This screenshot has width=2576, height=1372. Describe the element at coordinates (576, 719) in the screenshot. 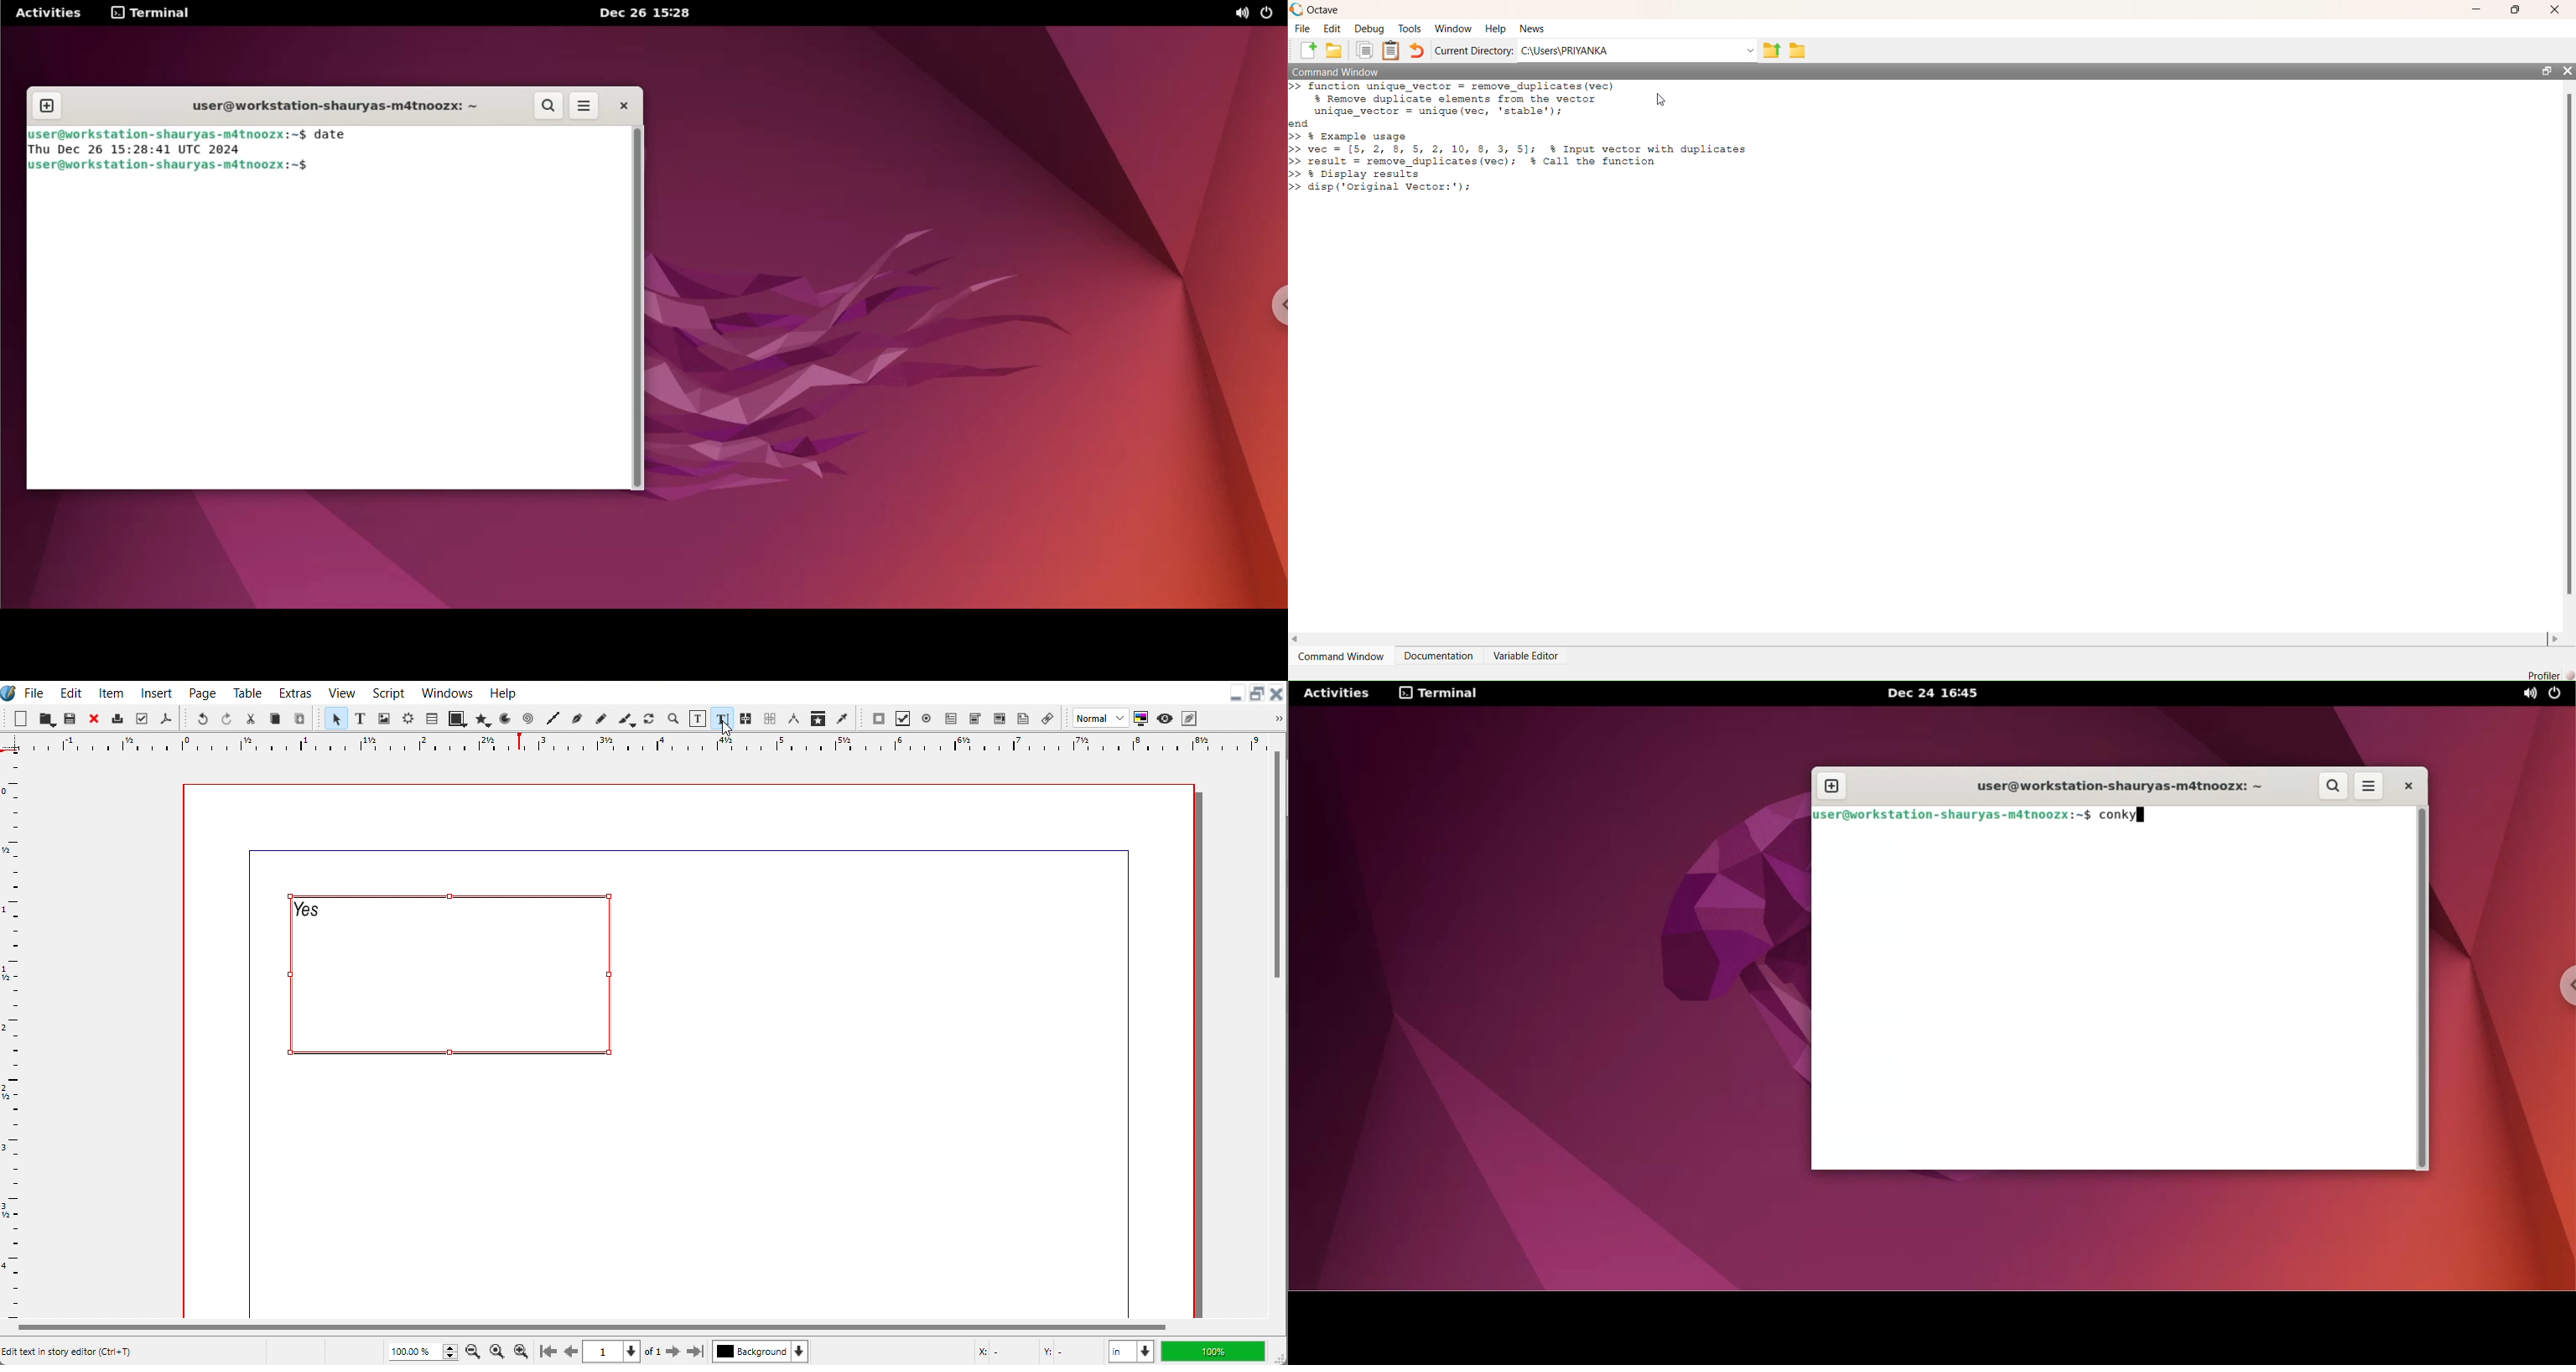

I see `Bezier curve` at that location.